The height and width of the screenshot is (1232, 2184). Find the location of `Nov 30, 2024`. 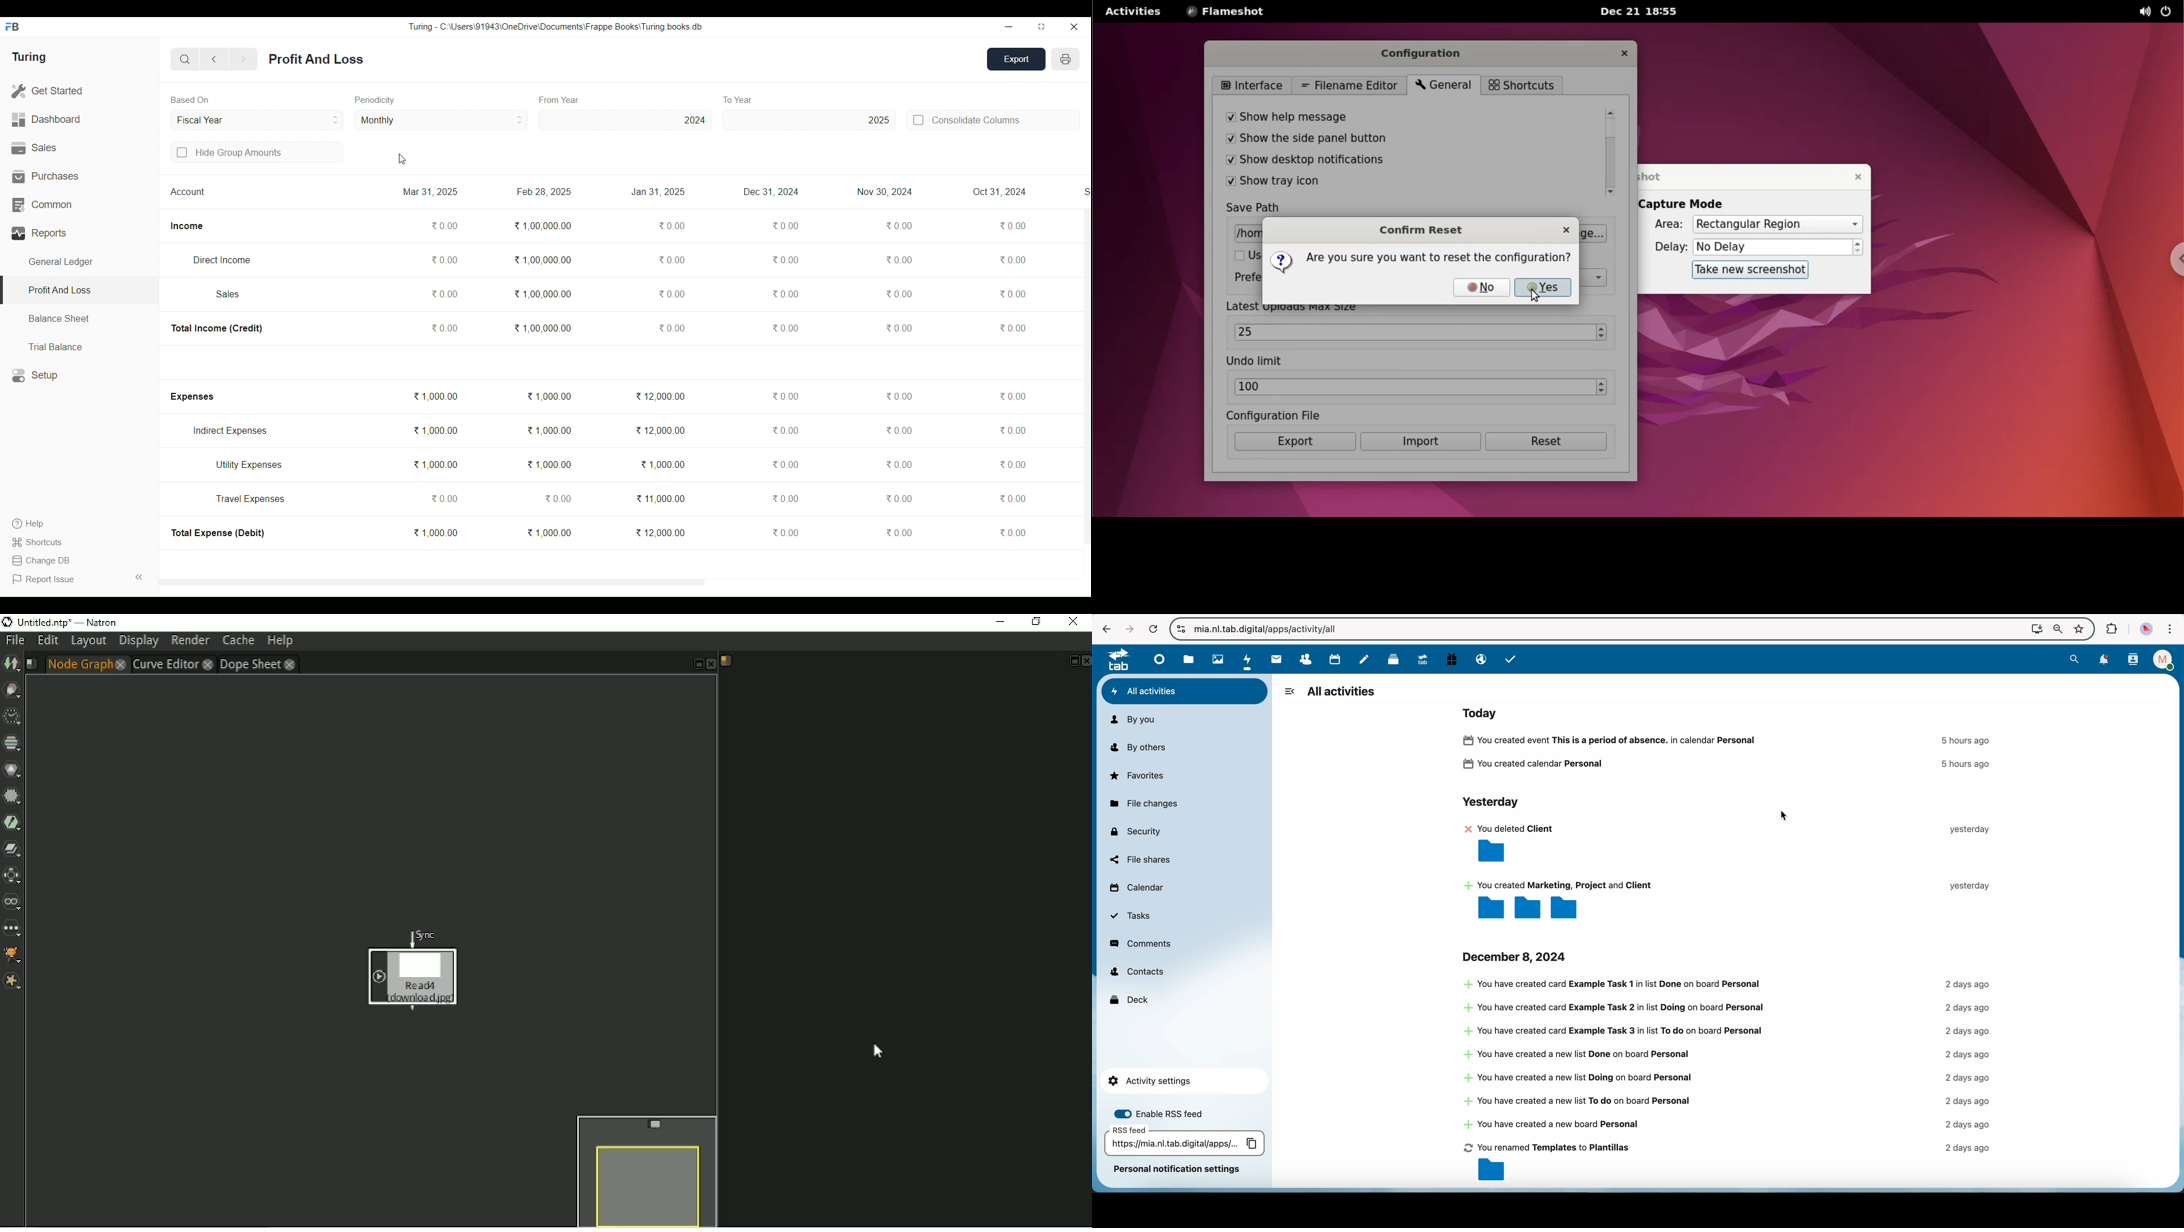

Nov 30, 2024 is located at coordinates (885, 192).